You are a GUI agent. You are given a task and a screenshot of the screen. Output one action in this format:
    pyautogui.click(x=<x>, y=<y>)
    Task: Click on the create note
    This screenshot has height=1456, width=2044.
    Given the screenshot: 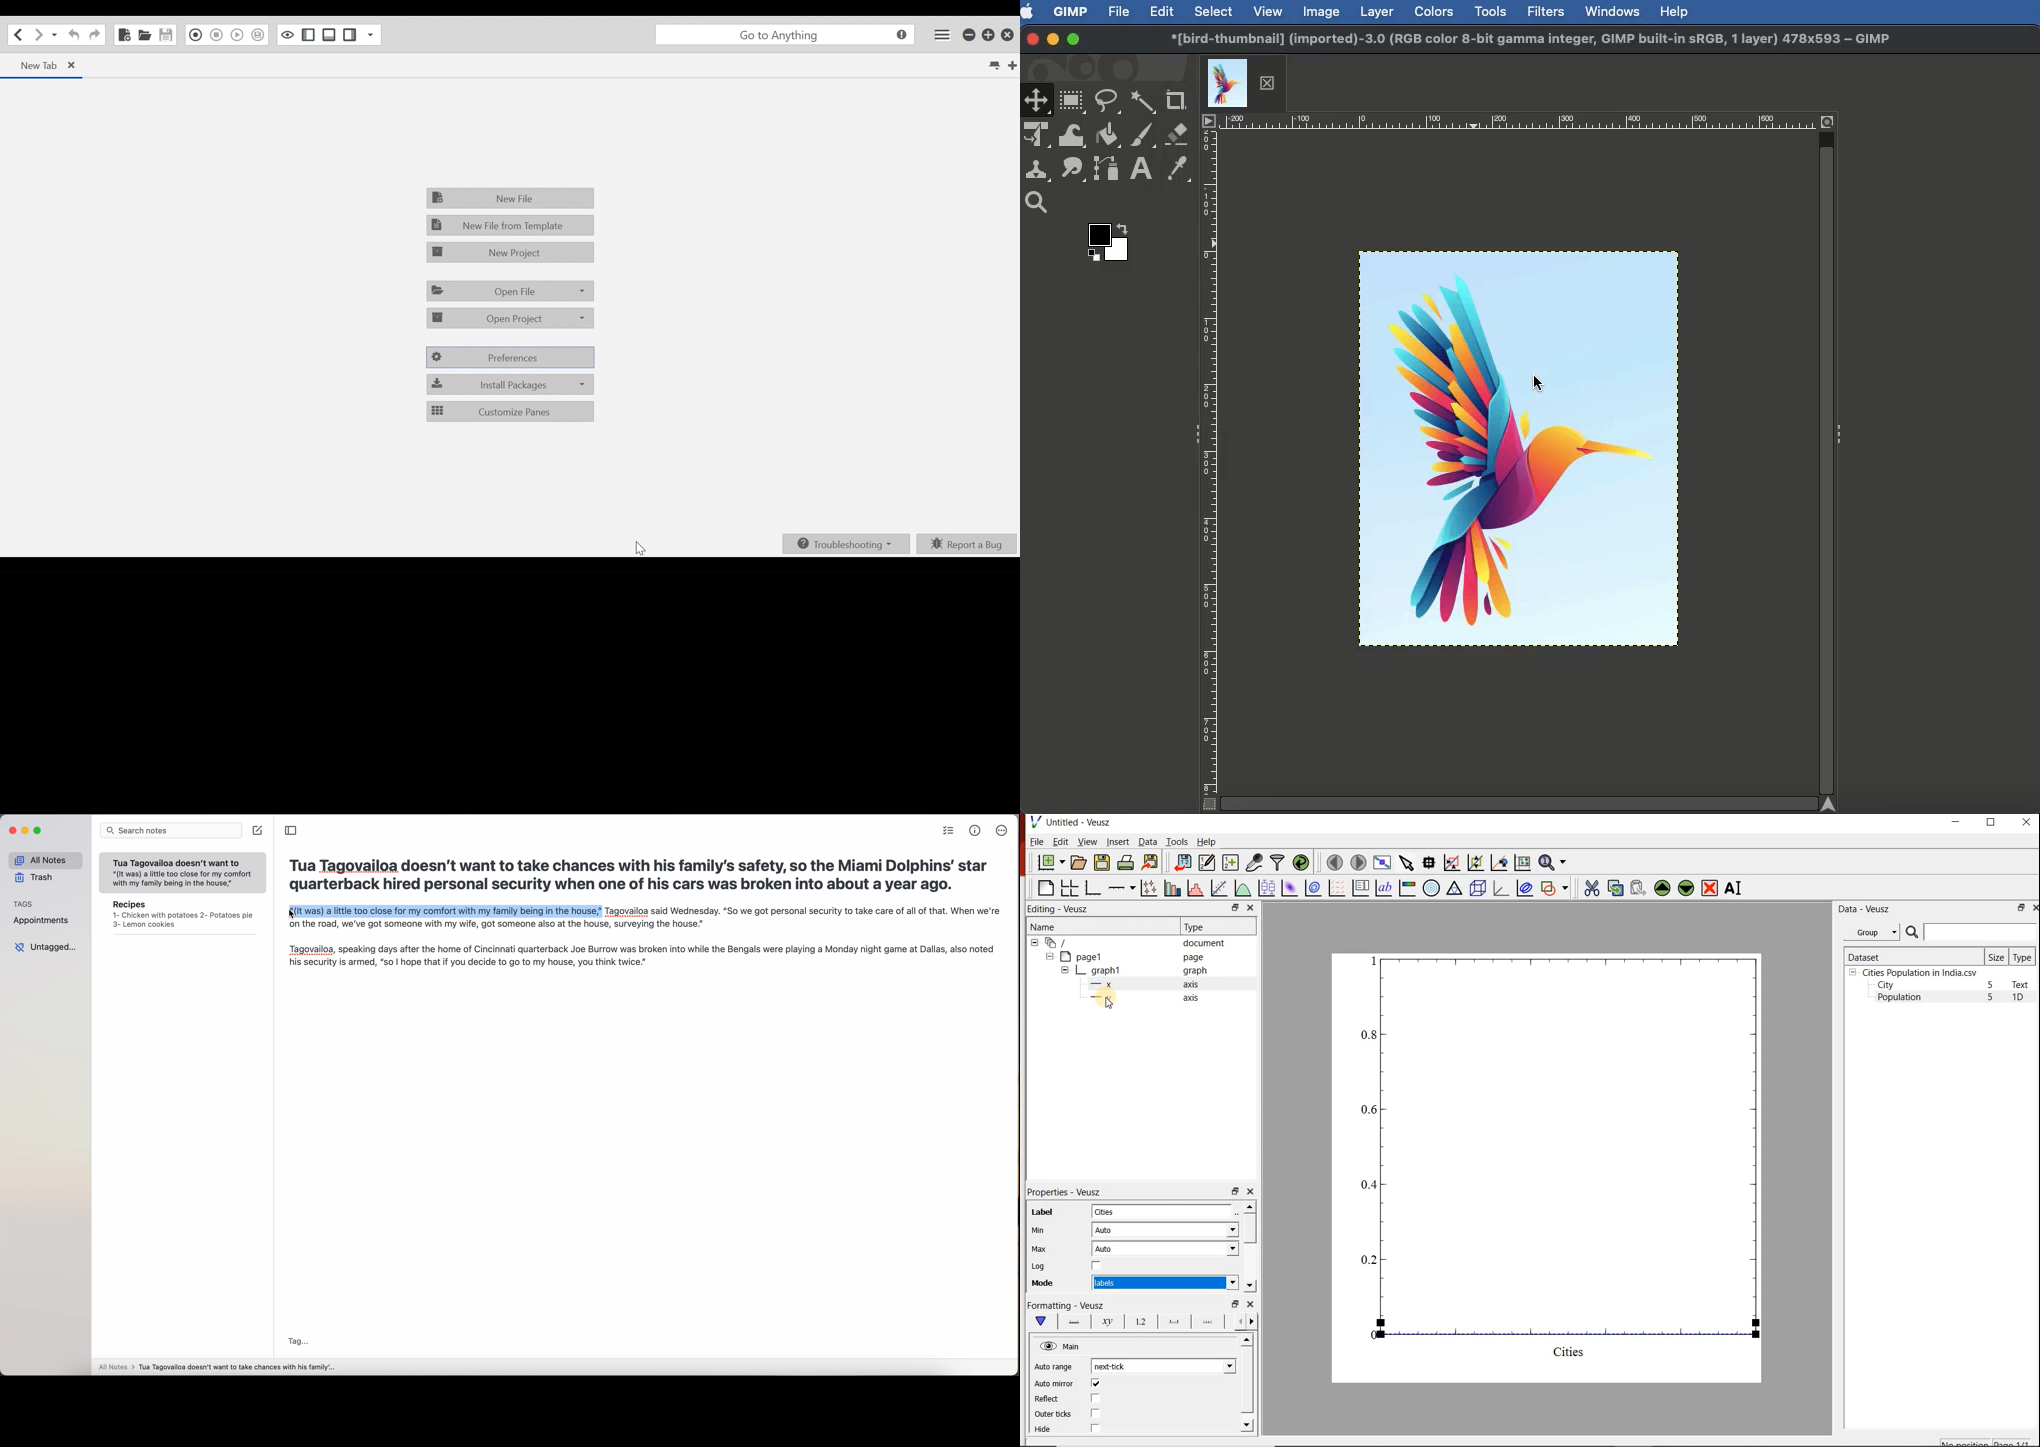 What is the action you would take?
    pyautogui.click(x=259, y=831)
    